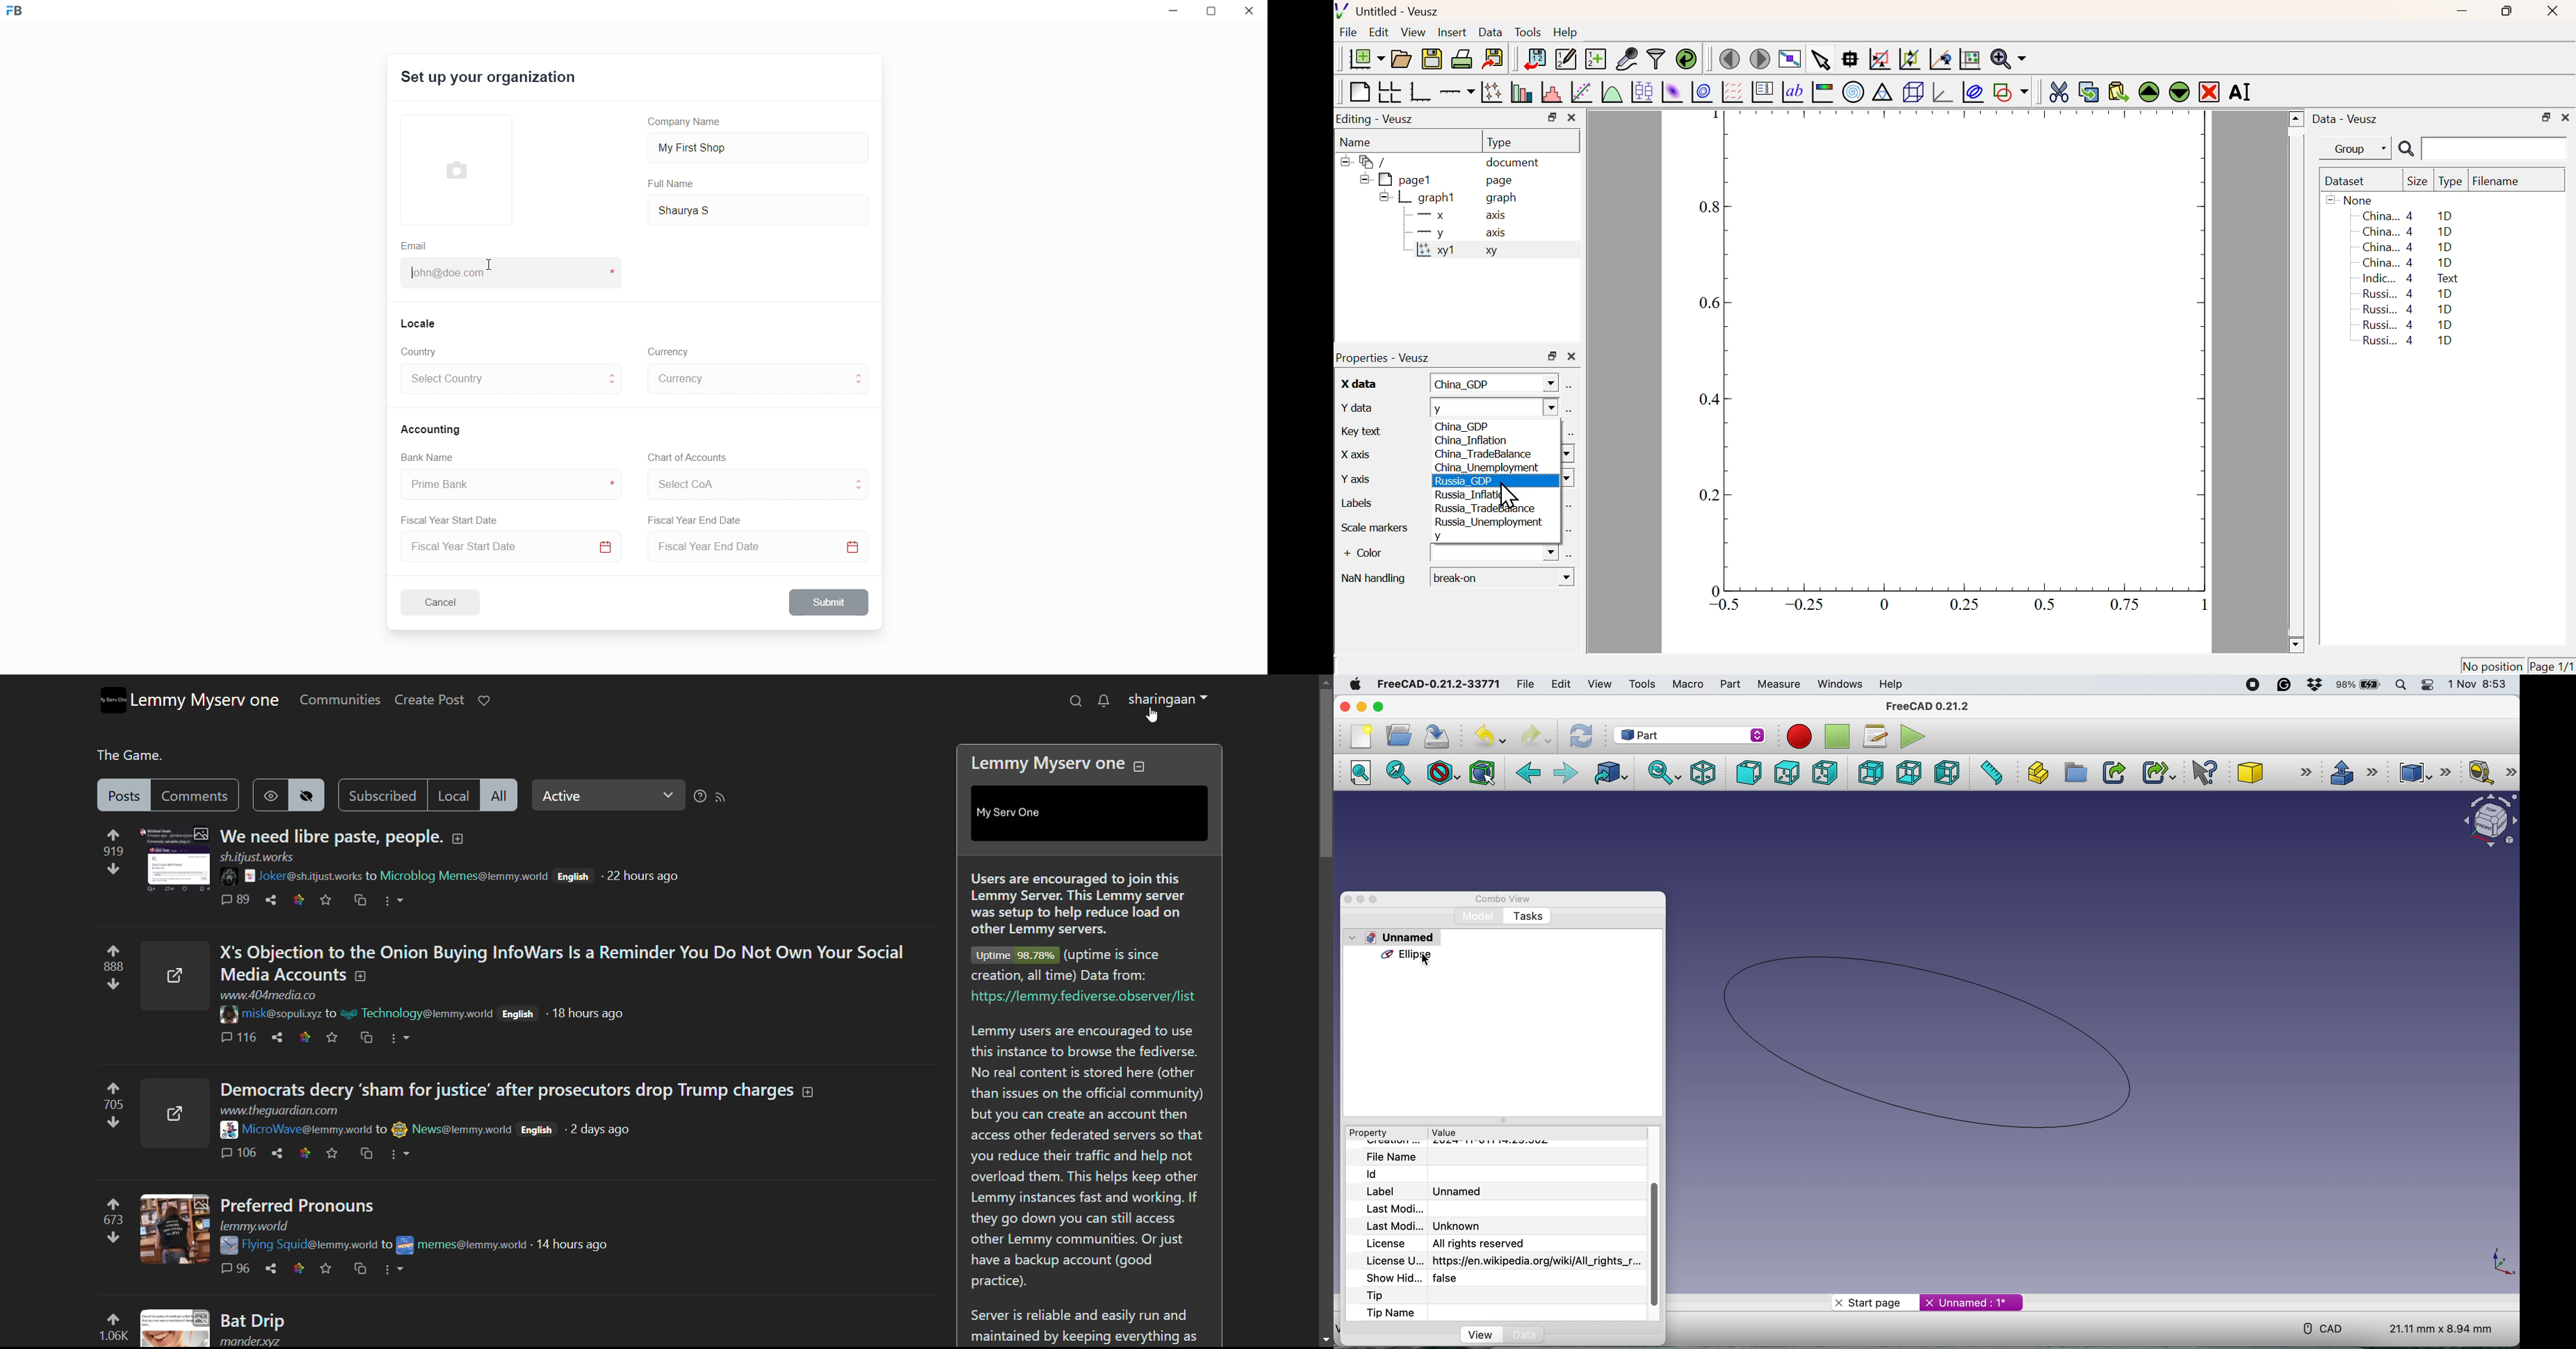 The height and width of the screenshot is (1372, 2576). Describe the element at coordinates (1215, 13) in the screenshot. I see `resize ` at that location.